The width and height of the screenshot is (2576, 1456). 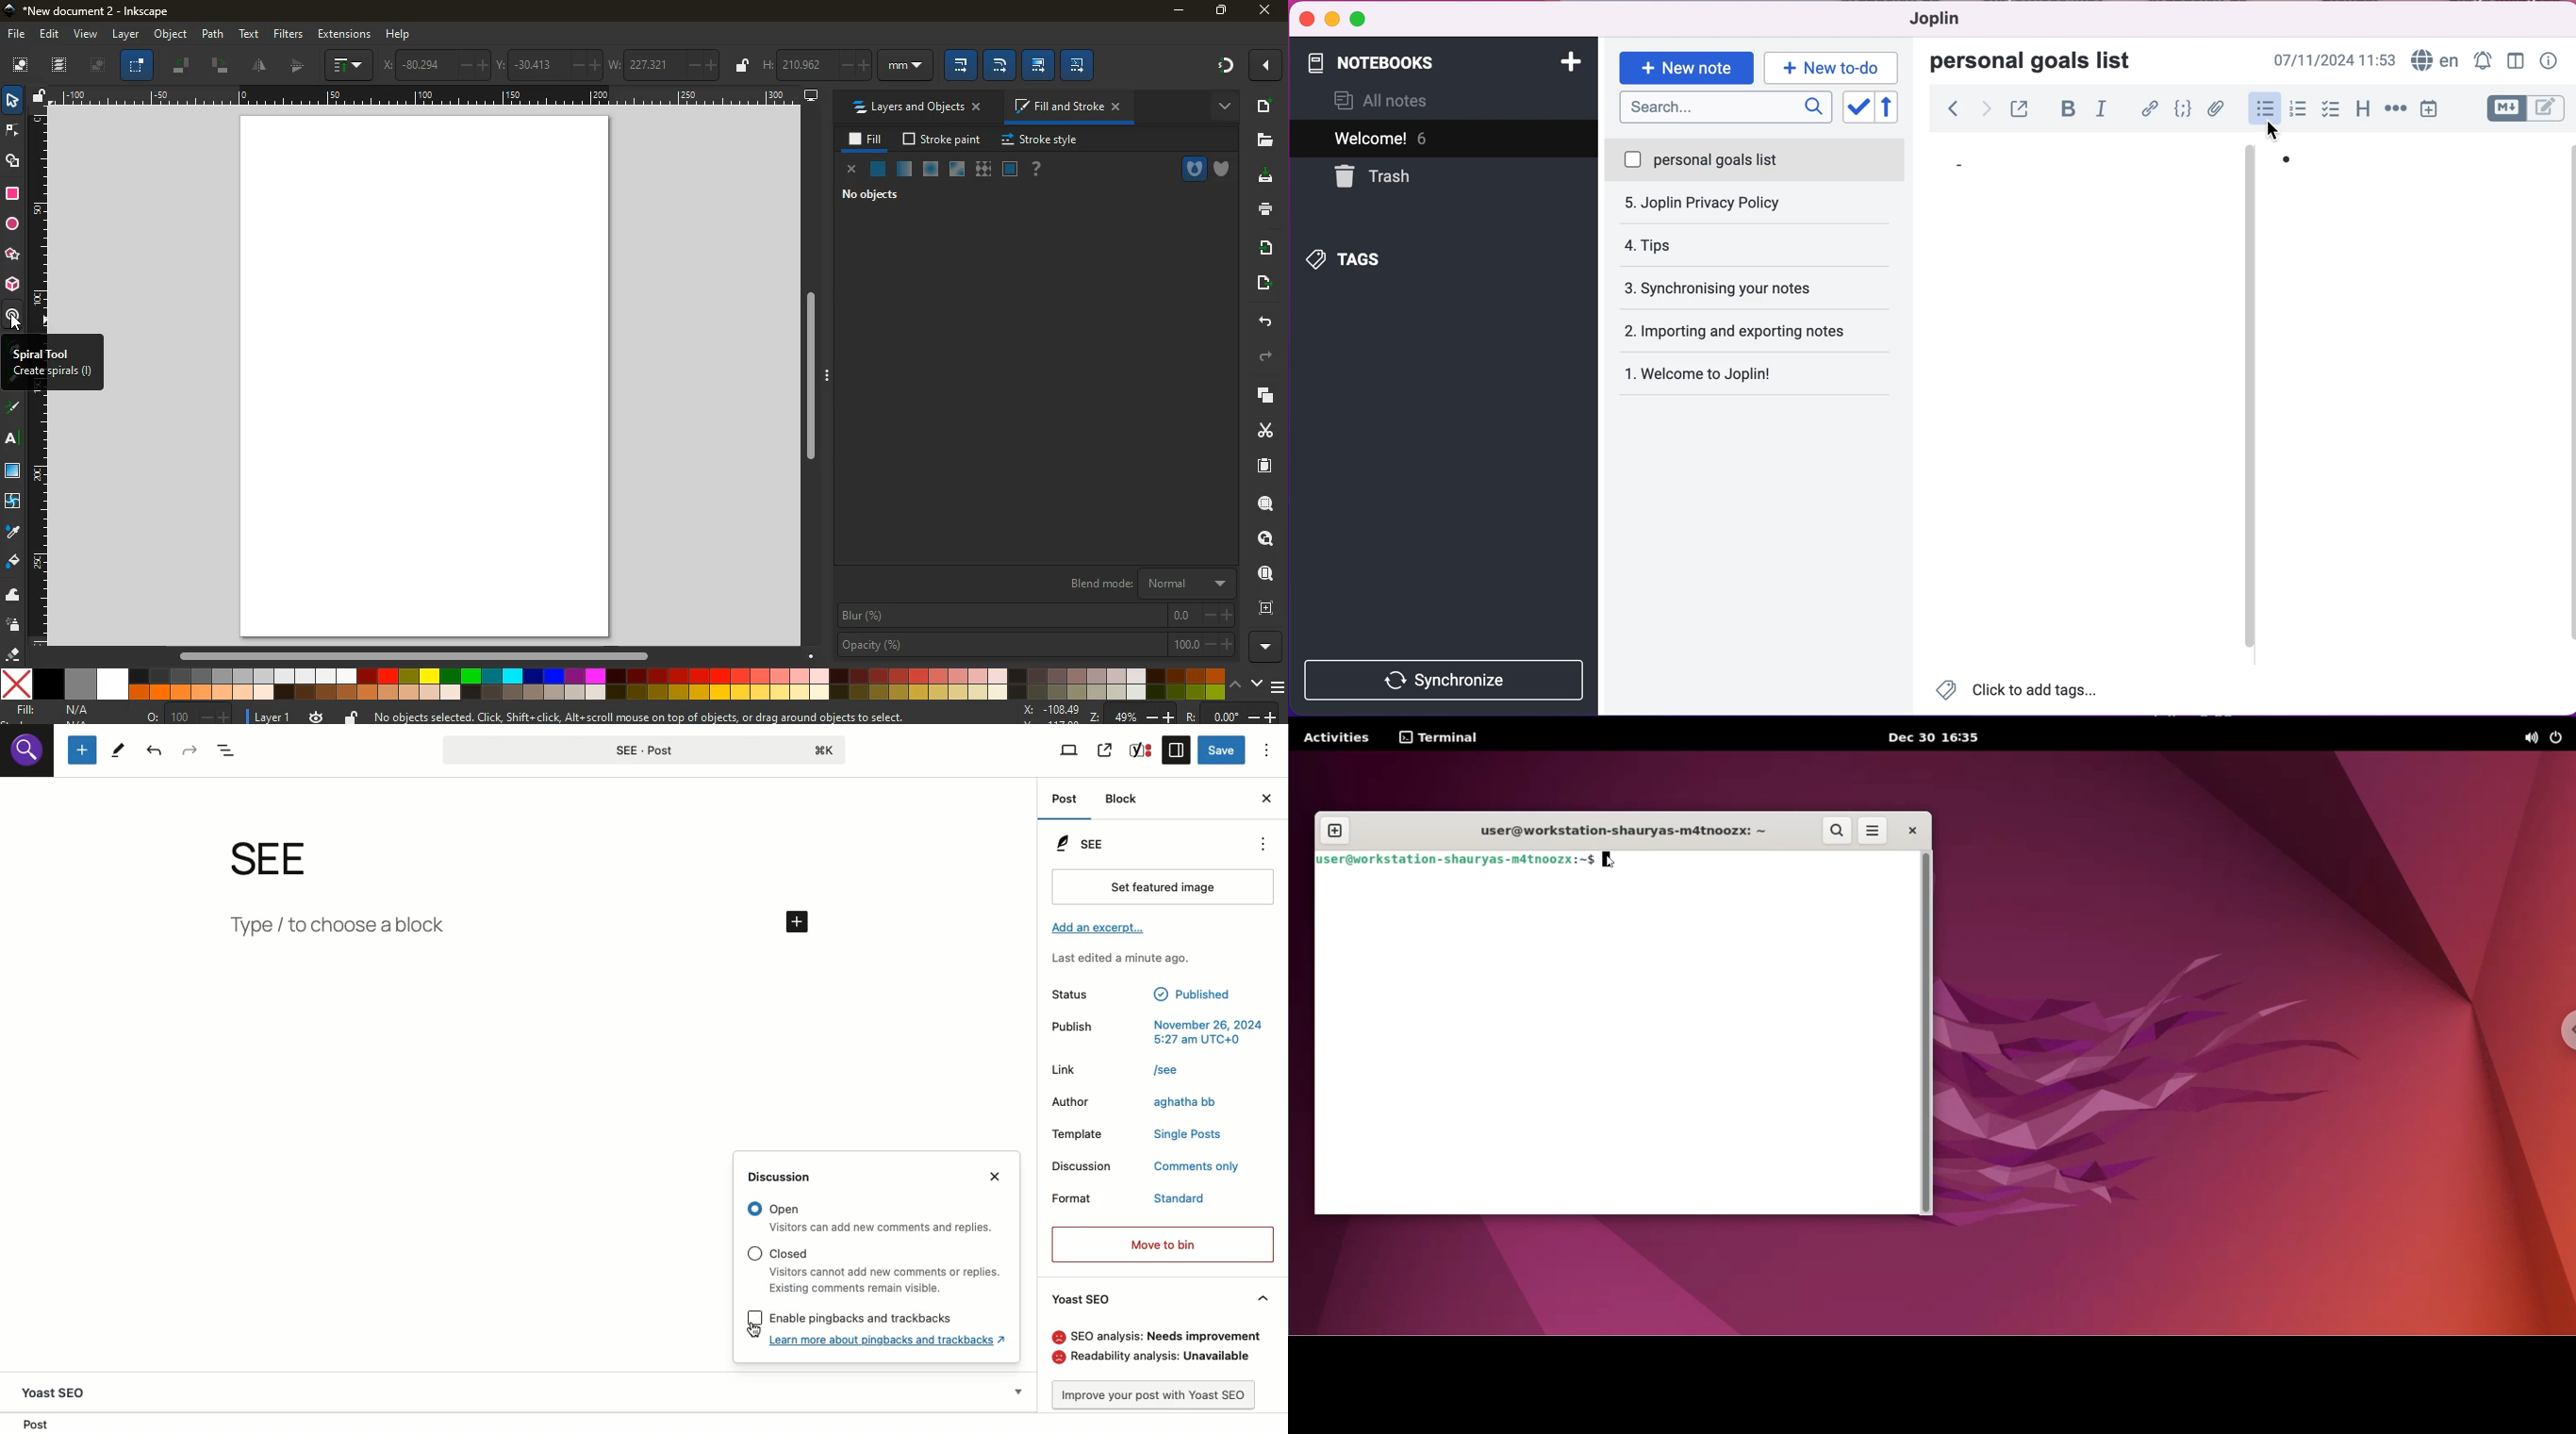 What do you see at coordinates (2434, 111) in the screenshot?
I see `insert time` at bounding box center [2434, 111].